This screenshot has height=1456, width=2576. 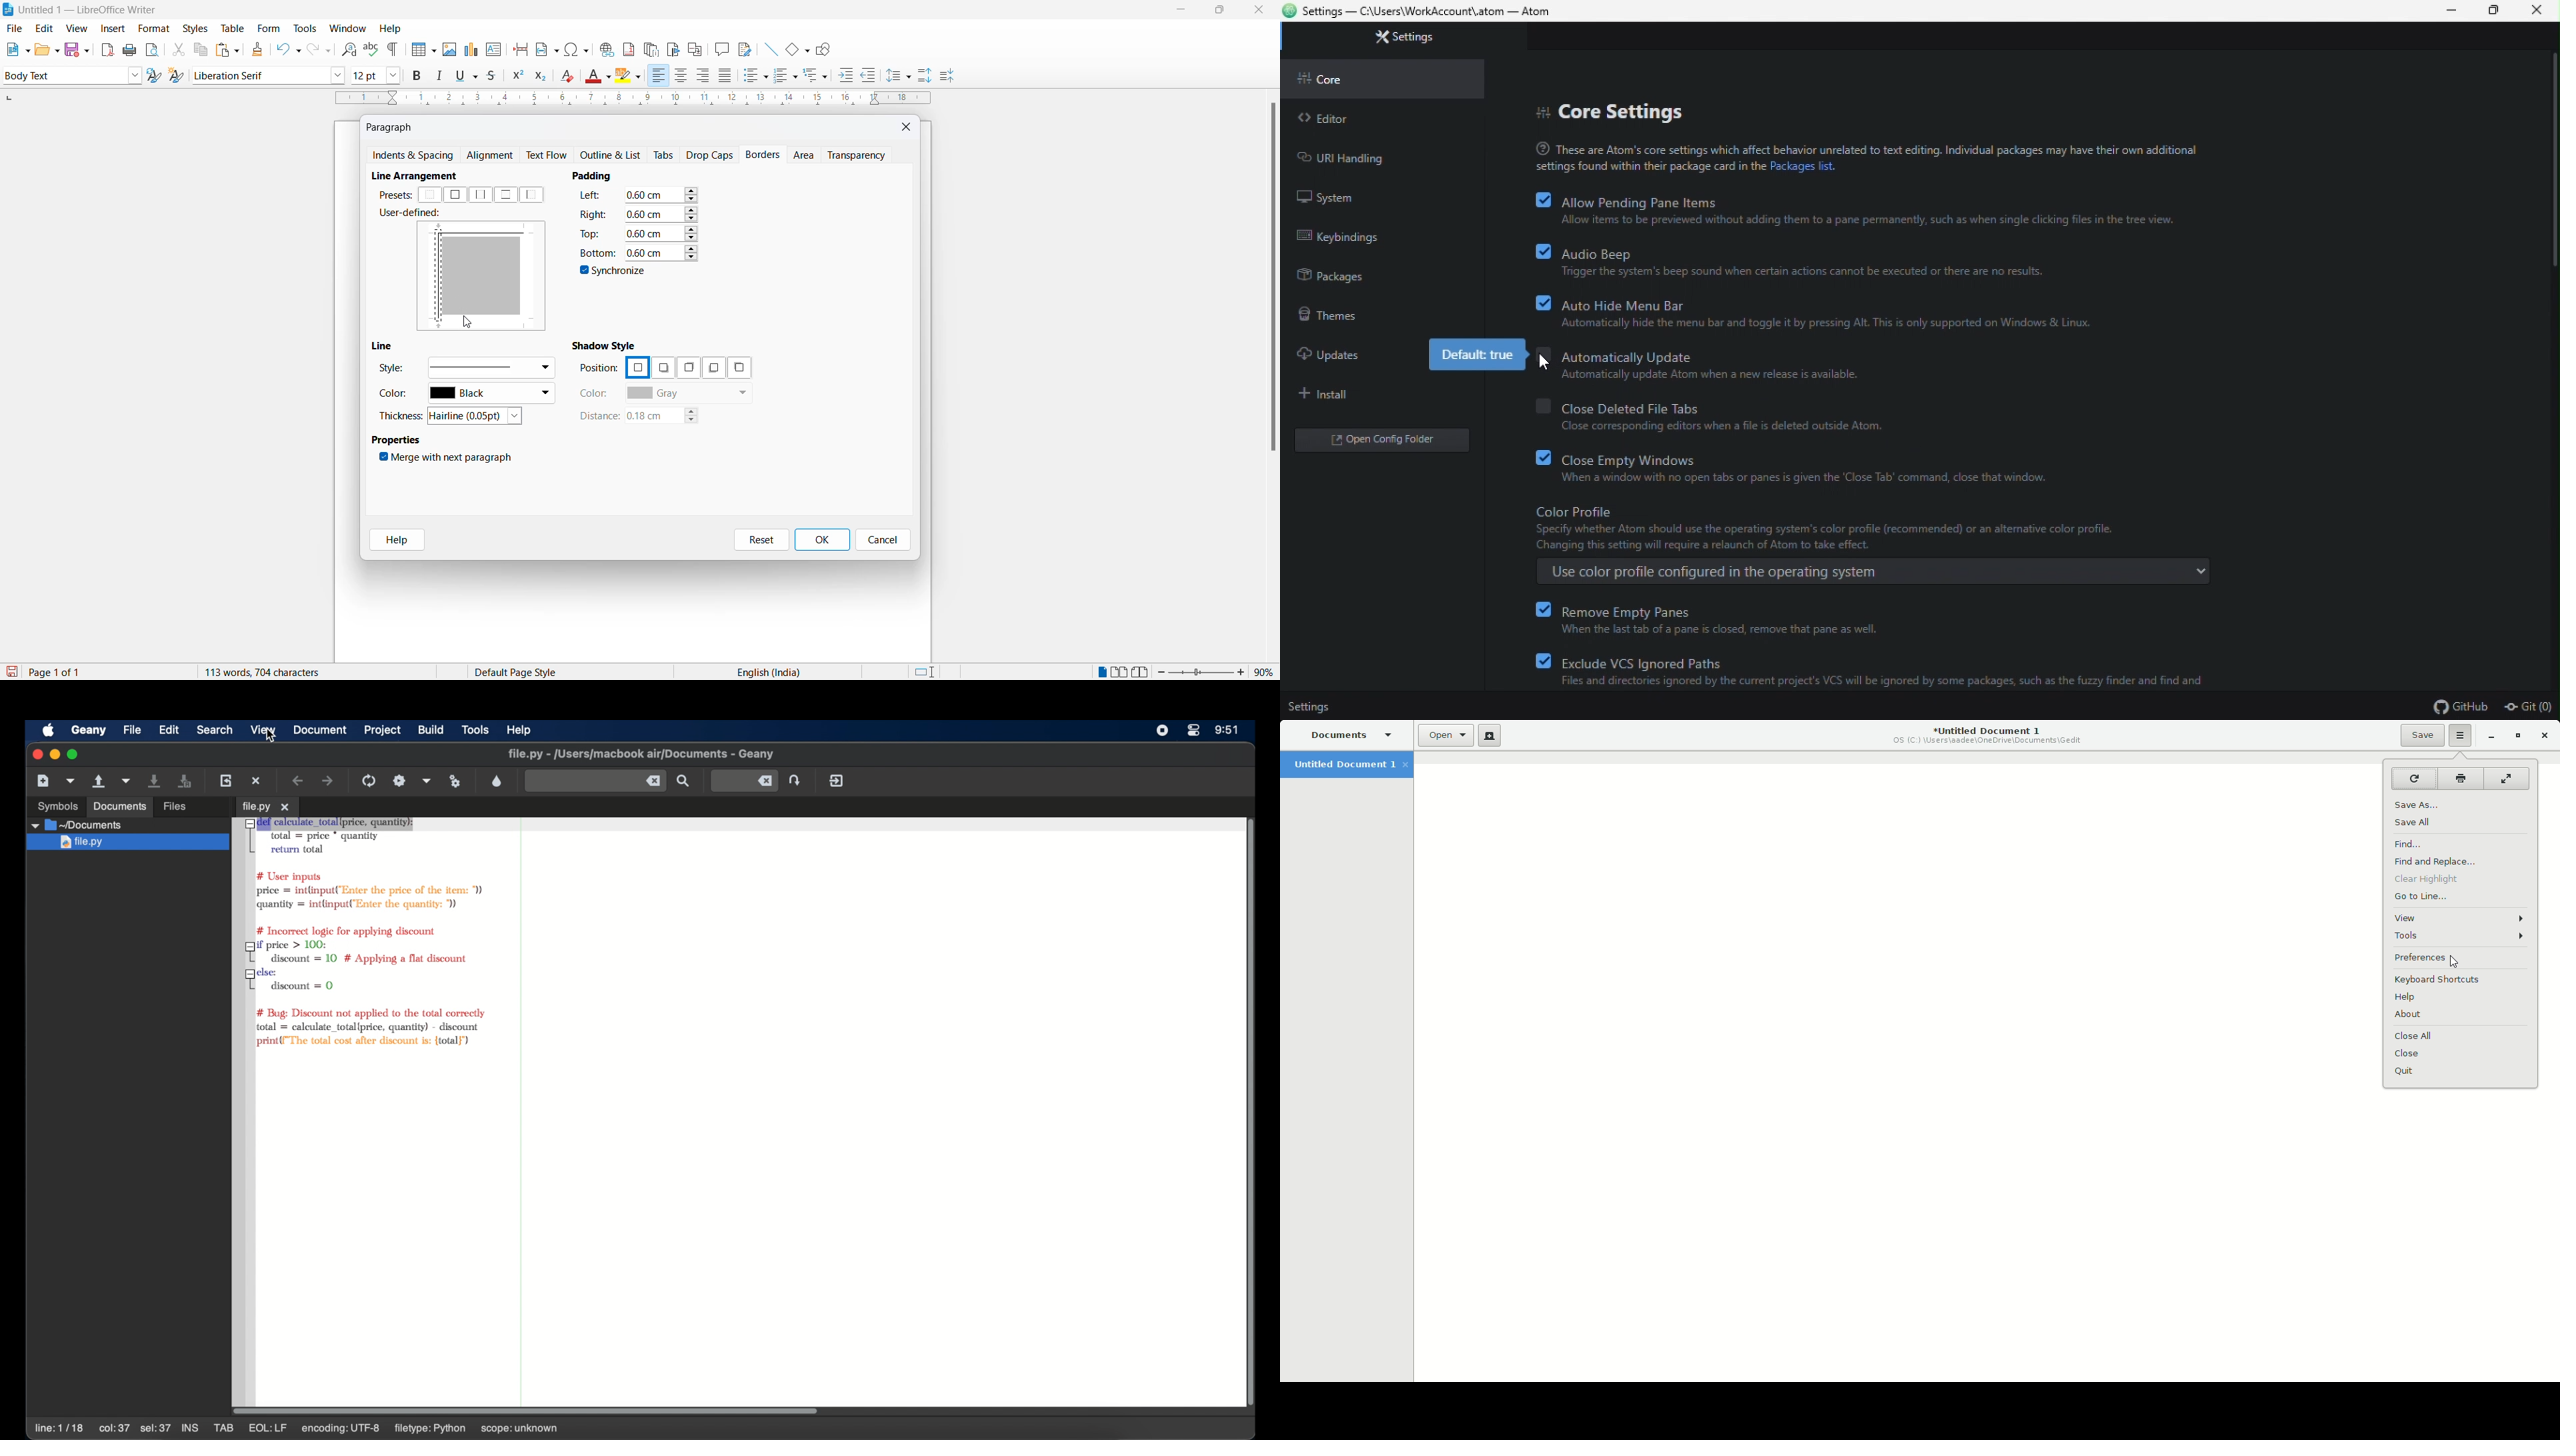 I want to click on undo, so click(x=286, y=49).